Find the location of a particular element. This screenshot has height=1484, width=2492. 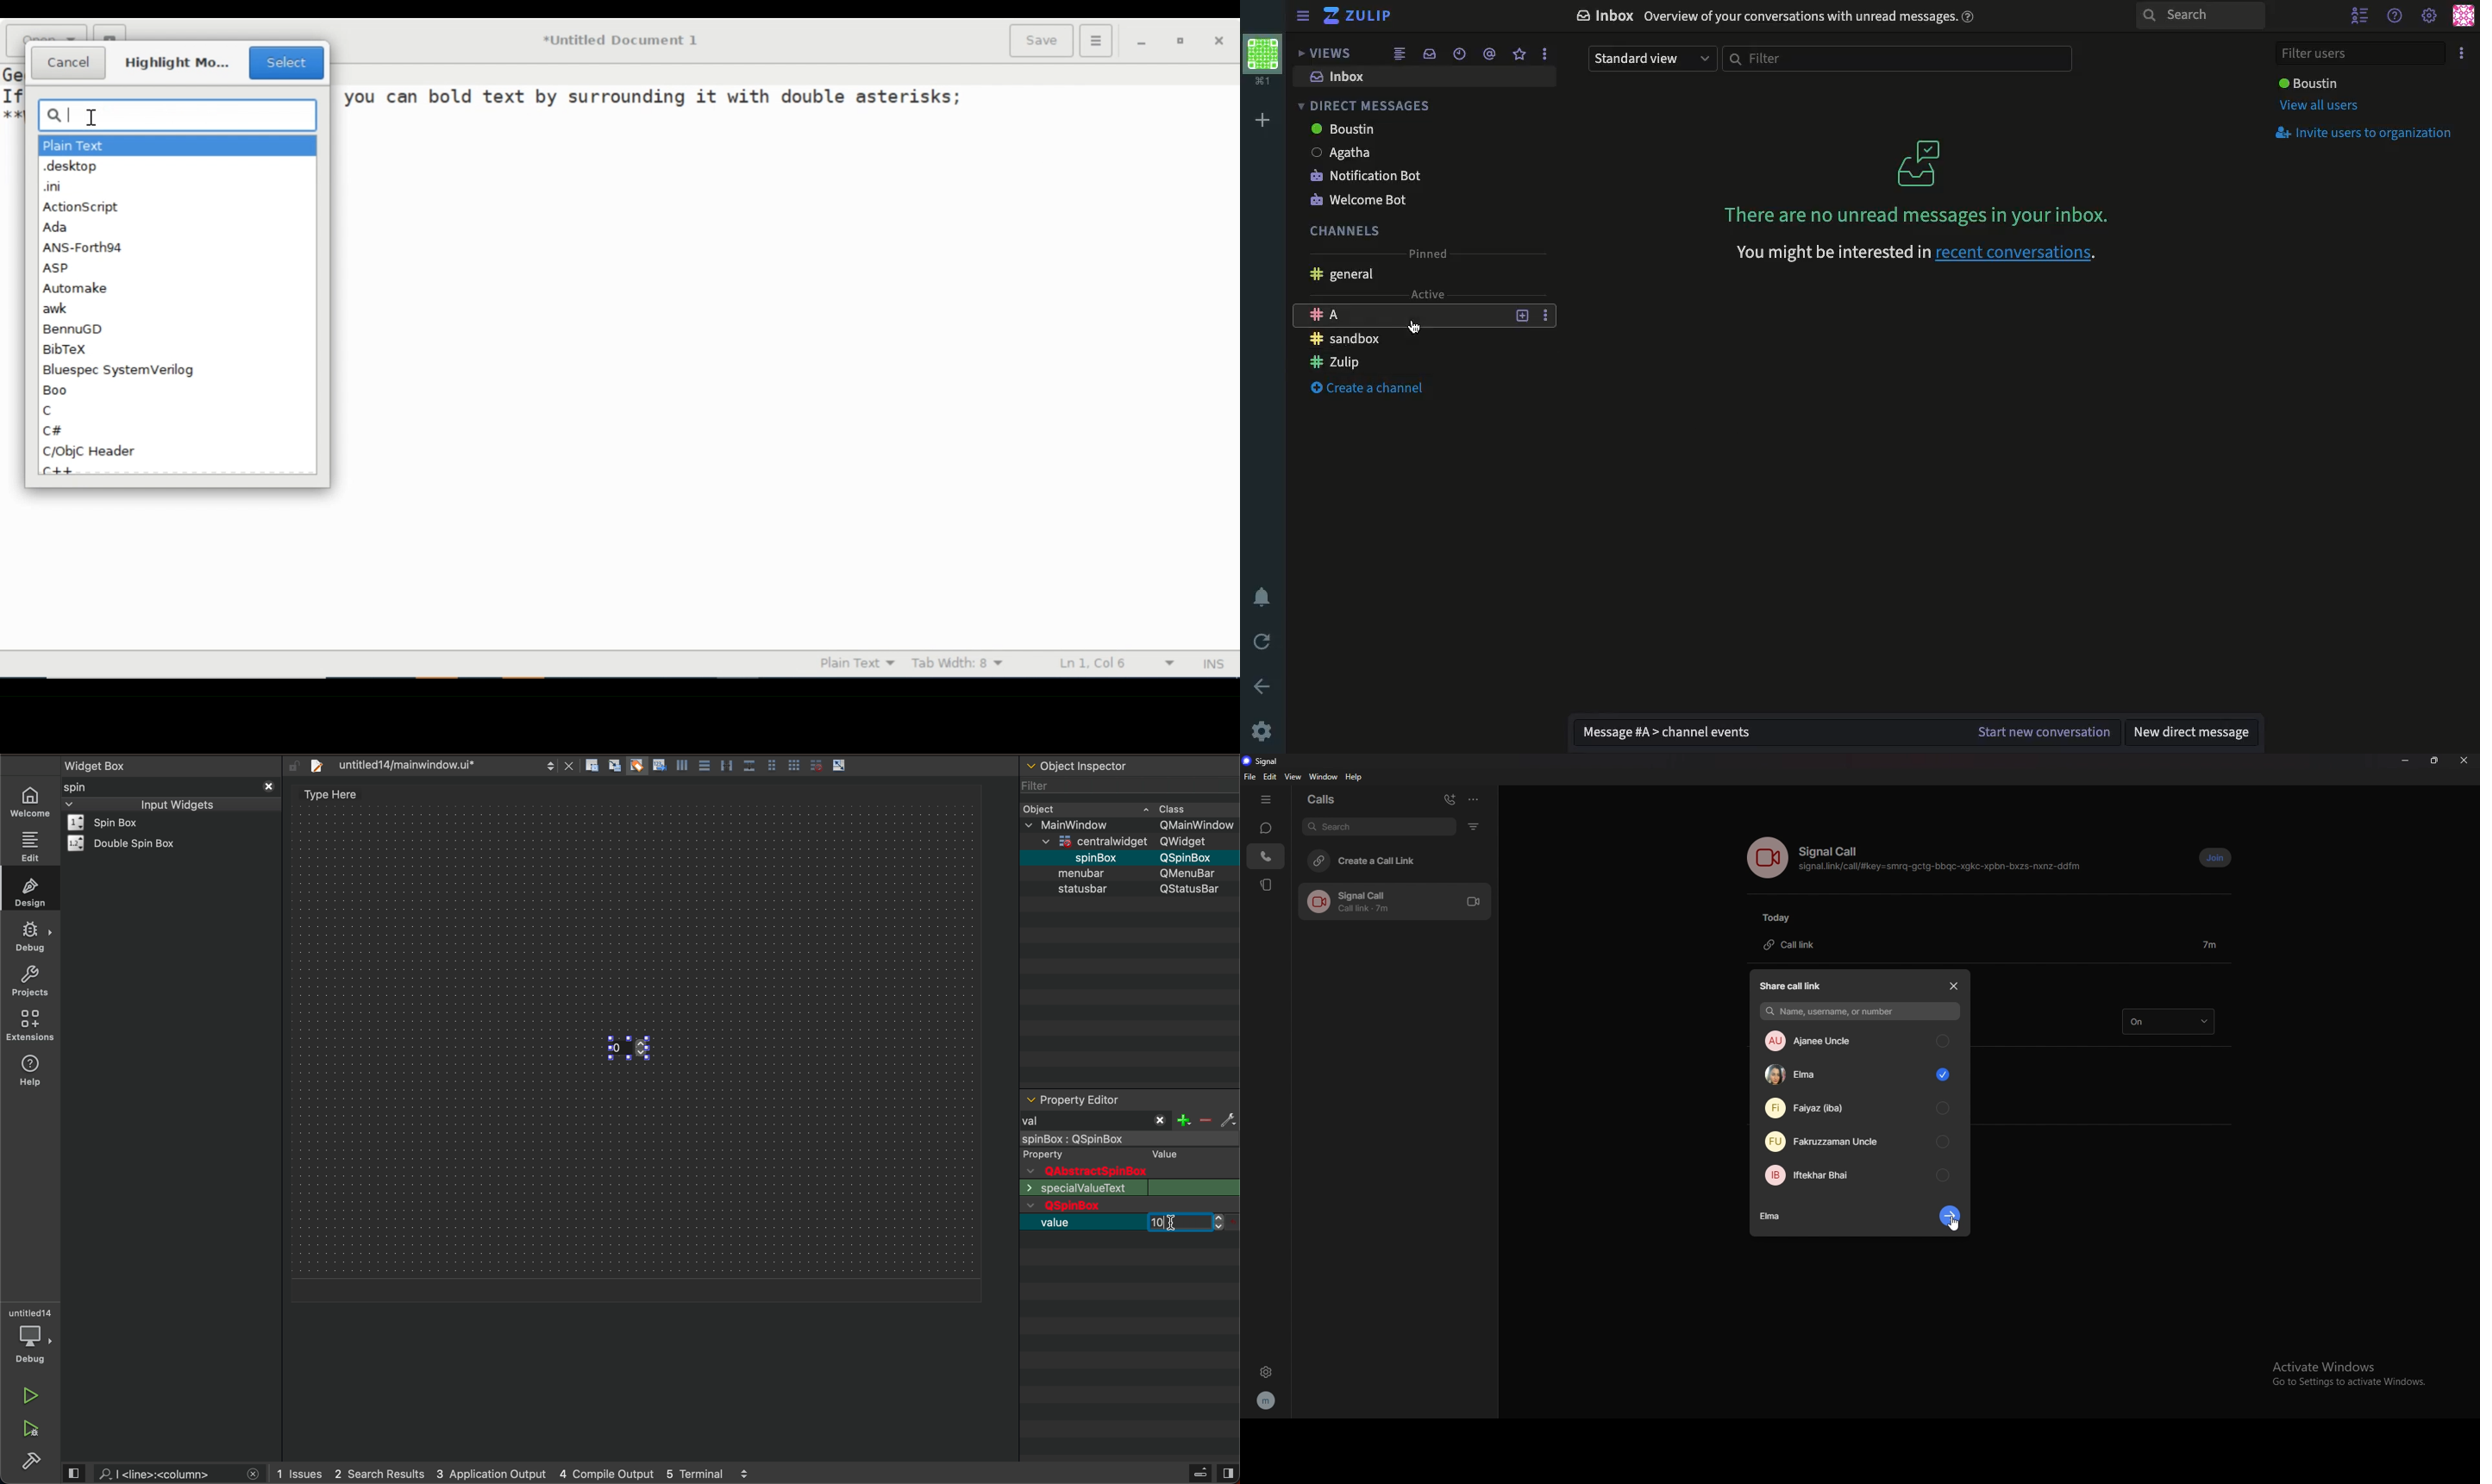

name, username, or number is located at coordinates (1861, 1012).